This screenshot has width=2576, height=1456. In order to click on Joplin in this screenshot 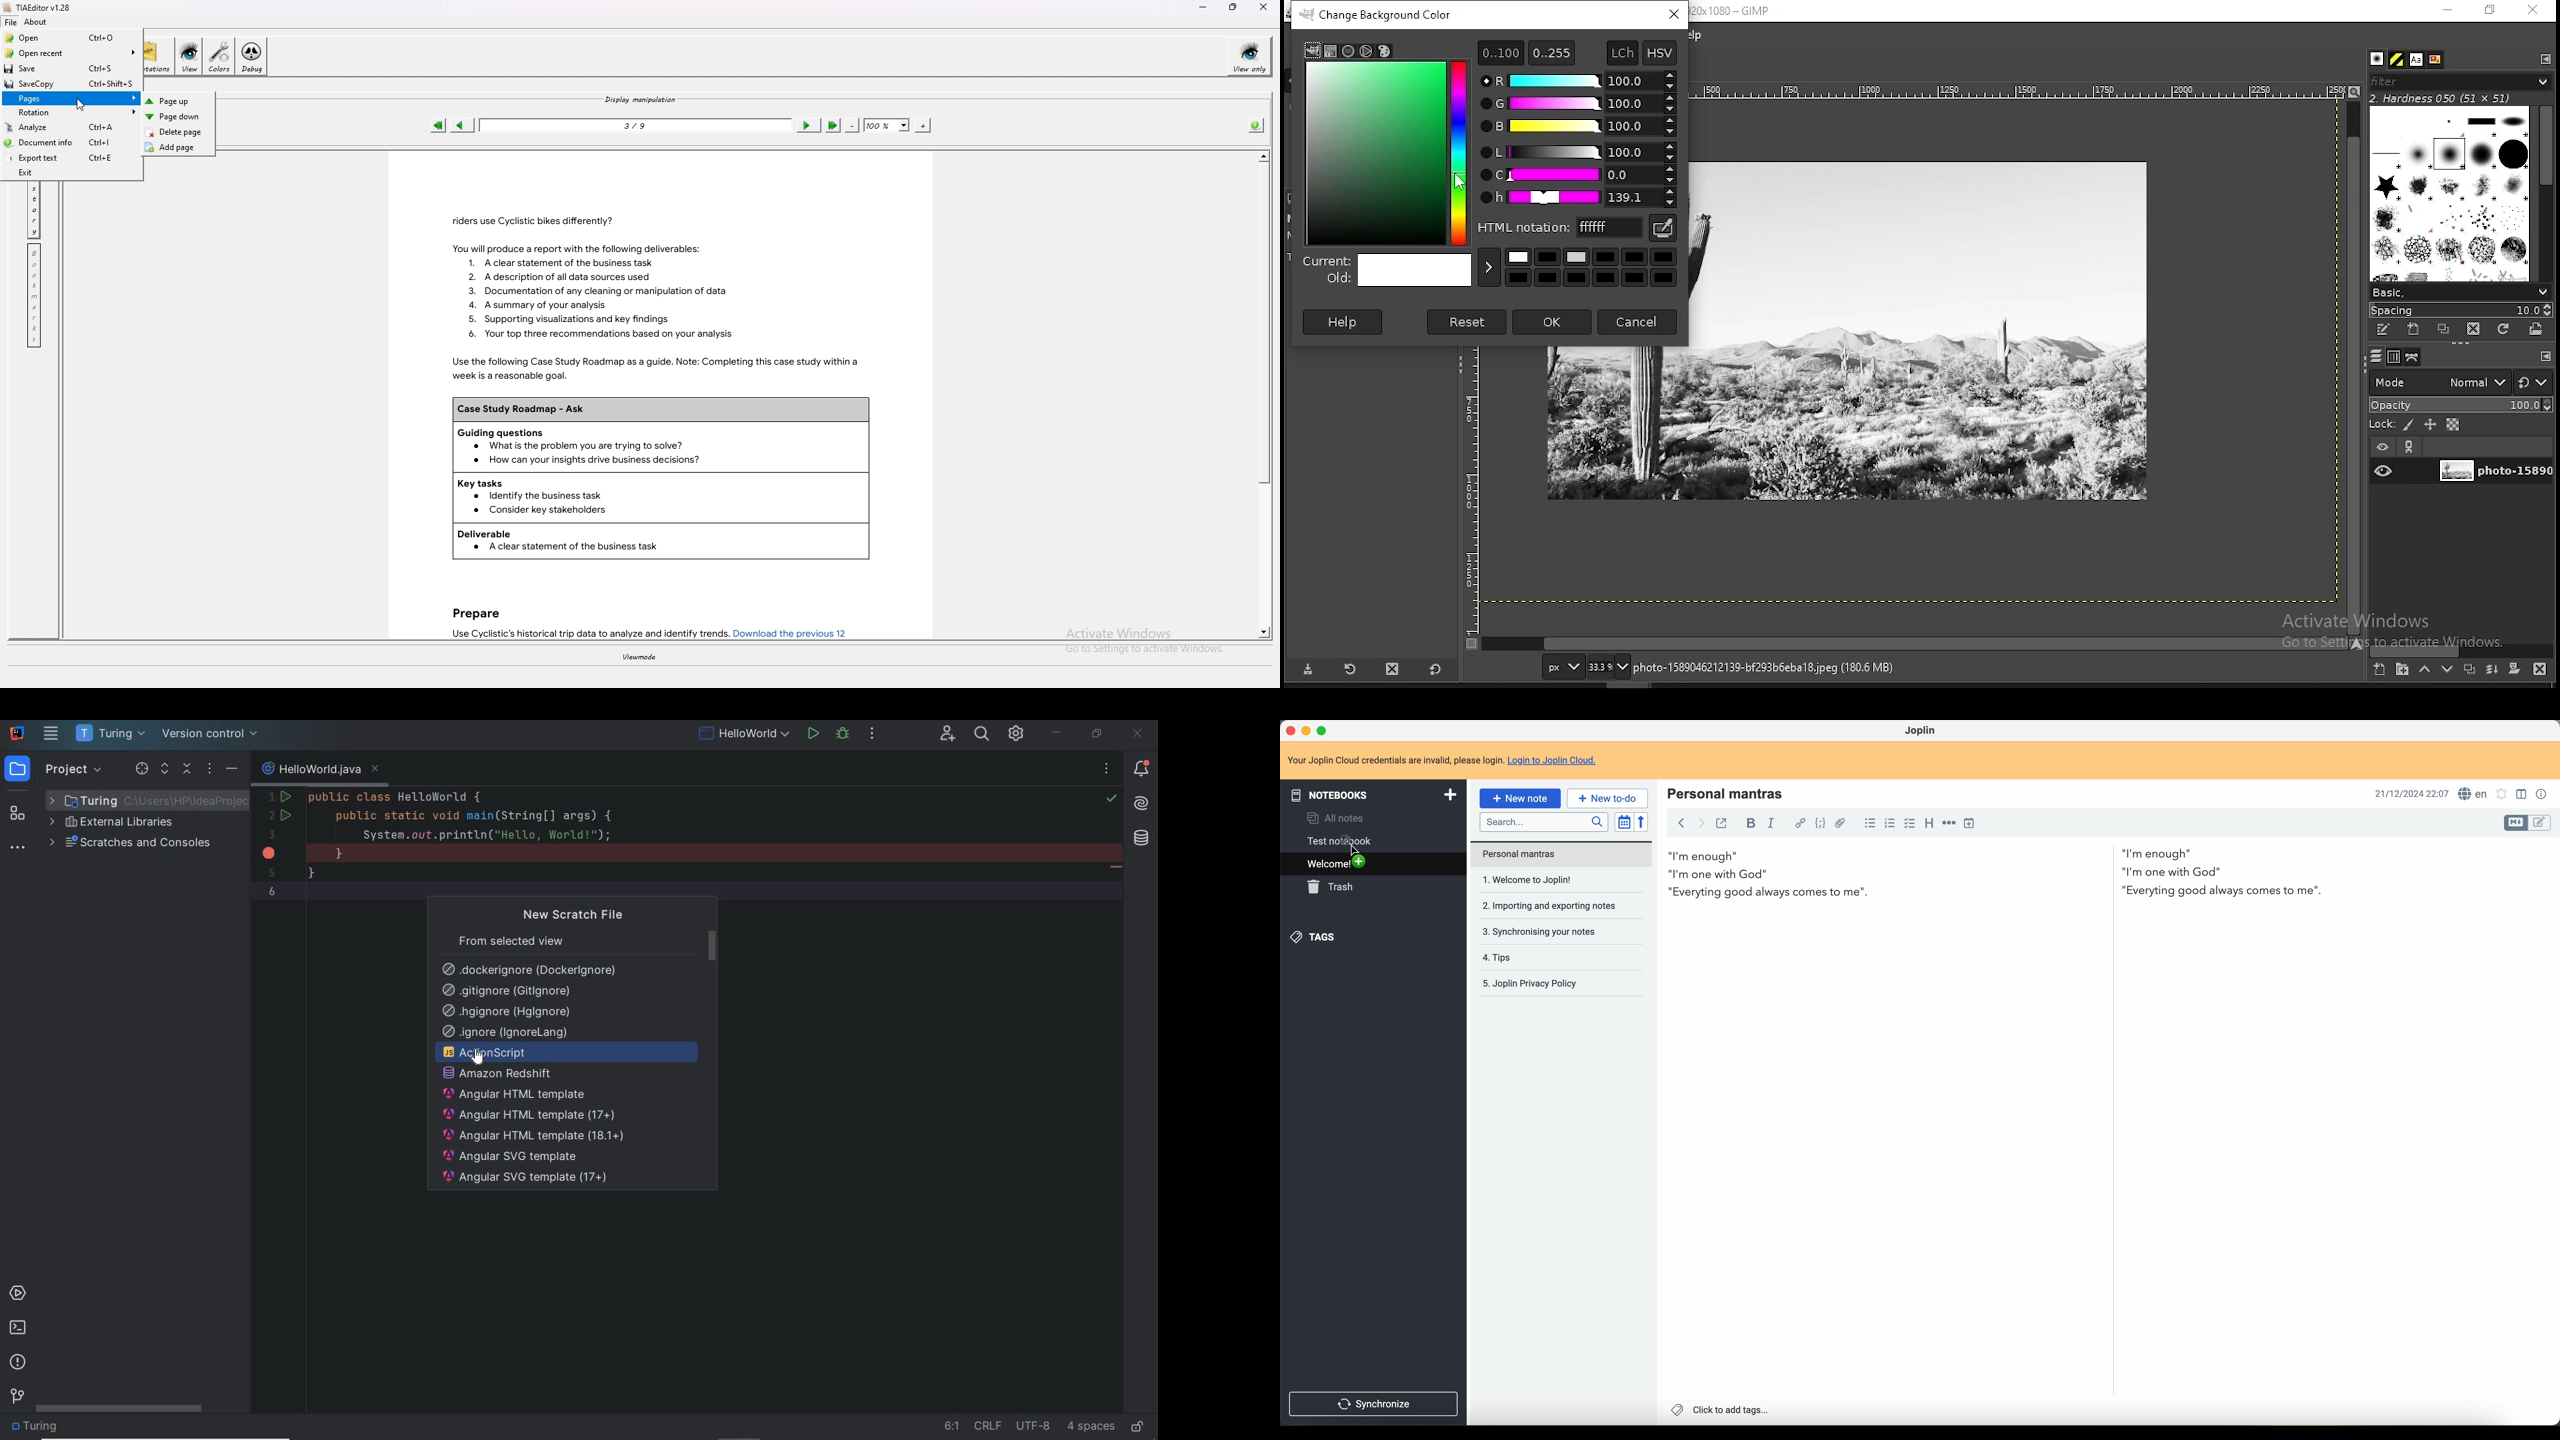, I will do `click(1923, 730)`.